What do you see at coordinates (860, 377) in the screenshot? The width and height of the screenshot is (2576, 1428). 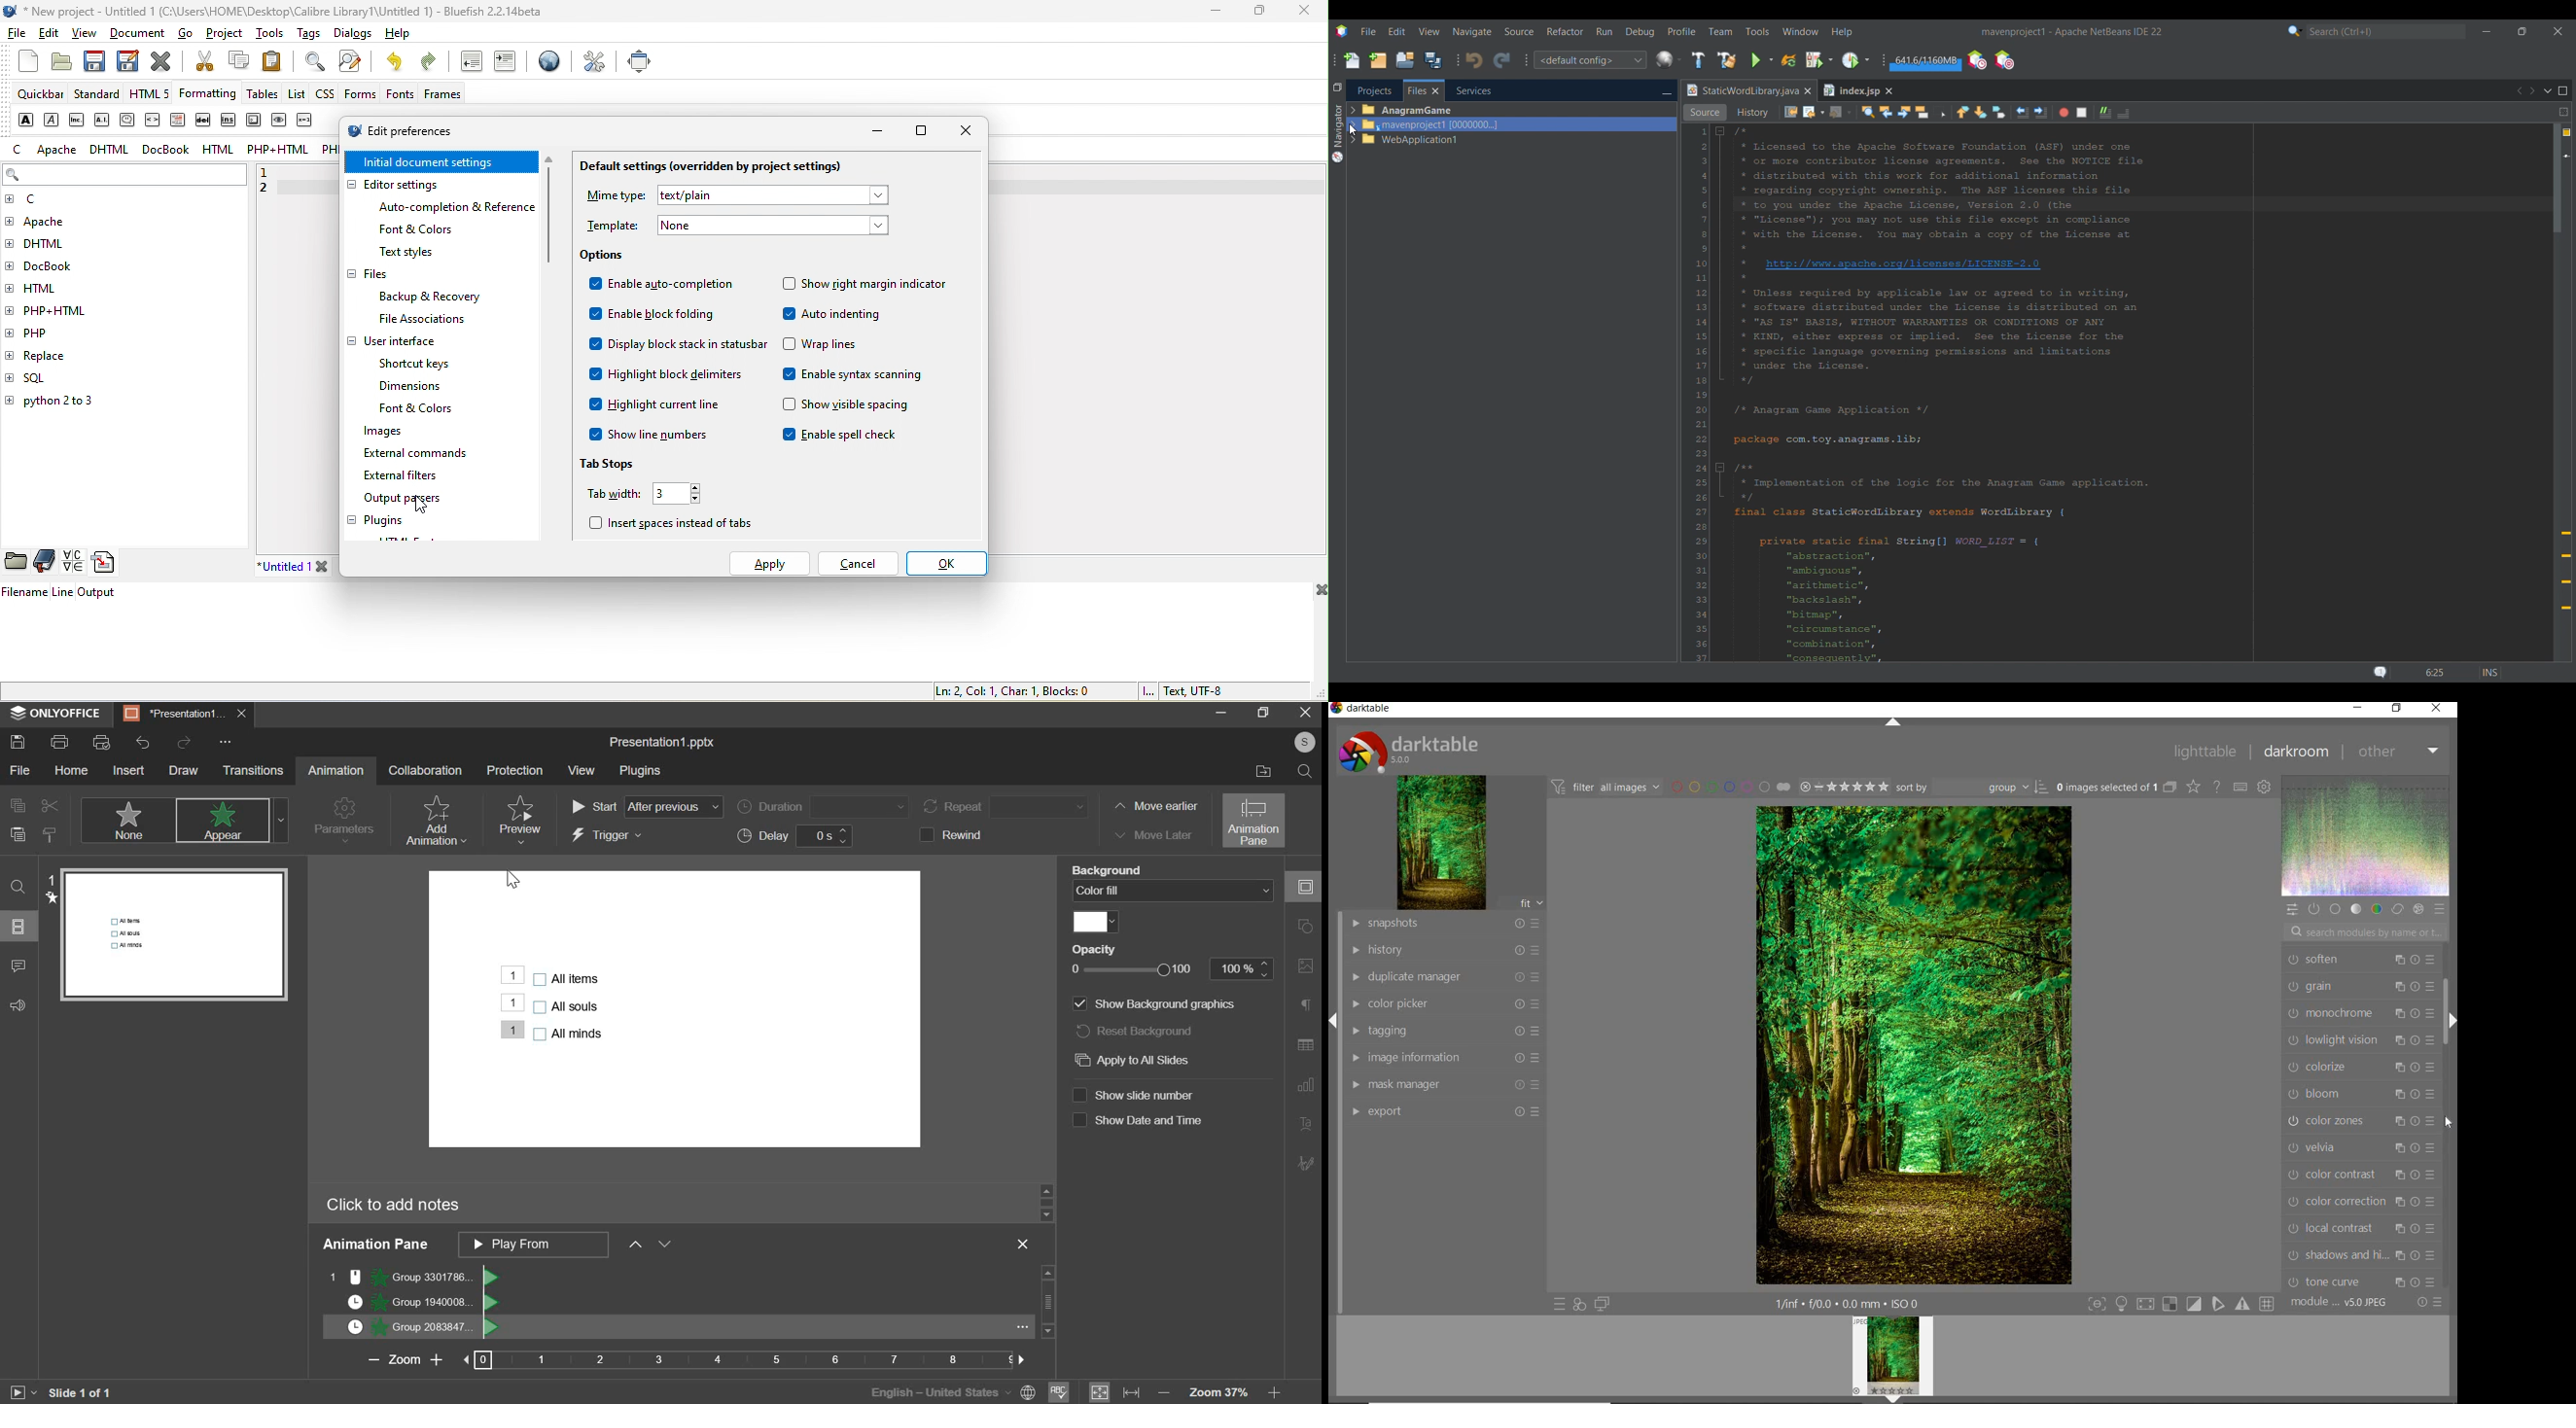 I see `enable syntax scaning` at bounding box center [860, 377].